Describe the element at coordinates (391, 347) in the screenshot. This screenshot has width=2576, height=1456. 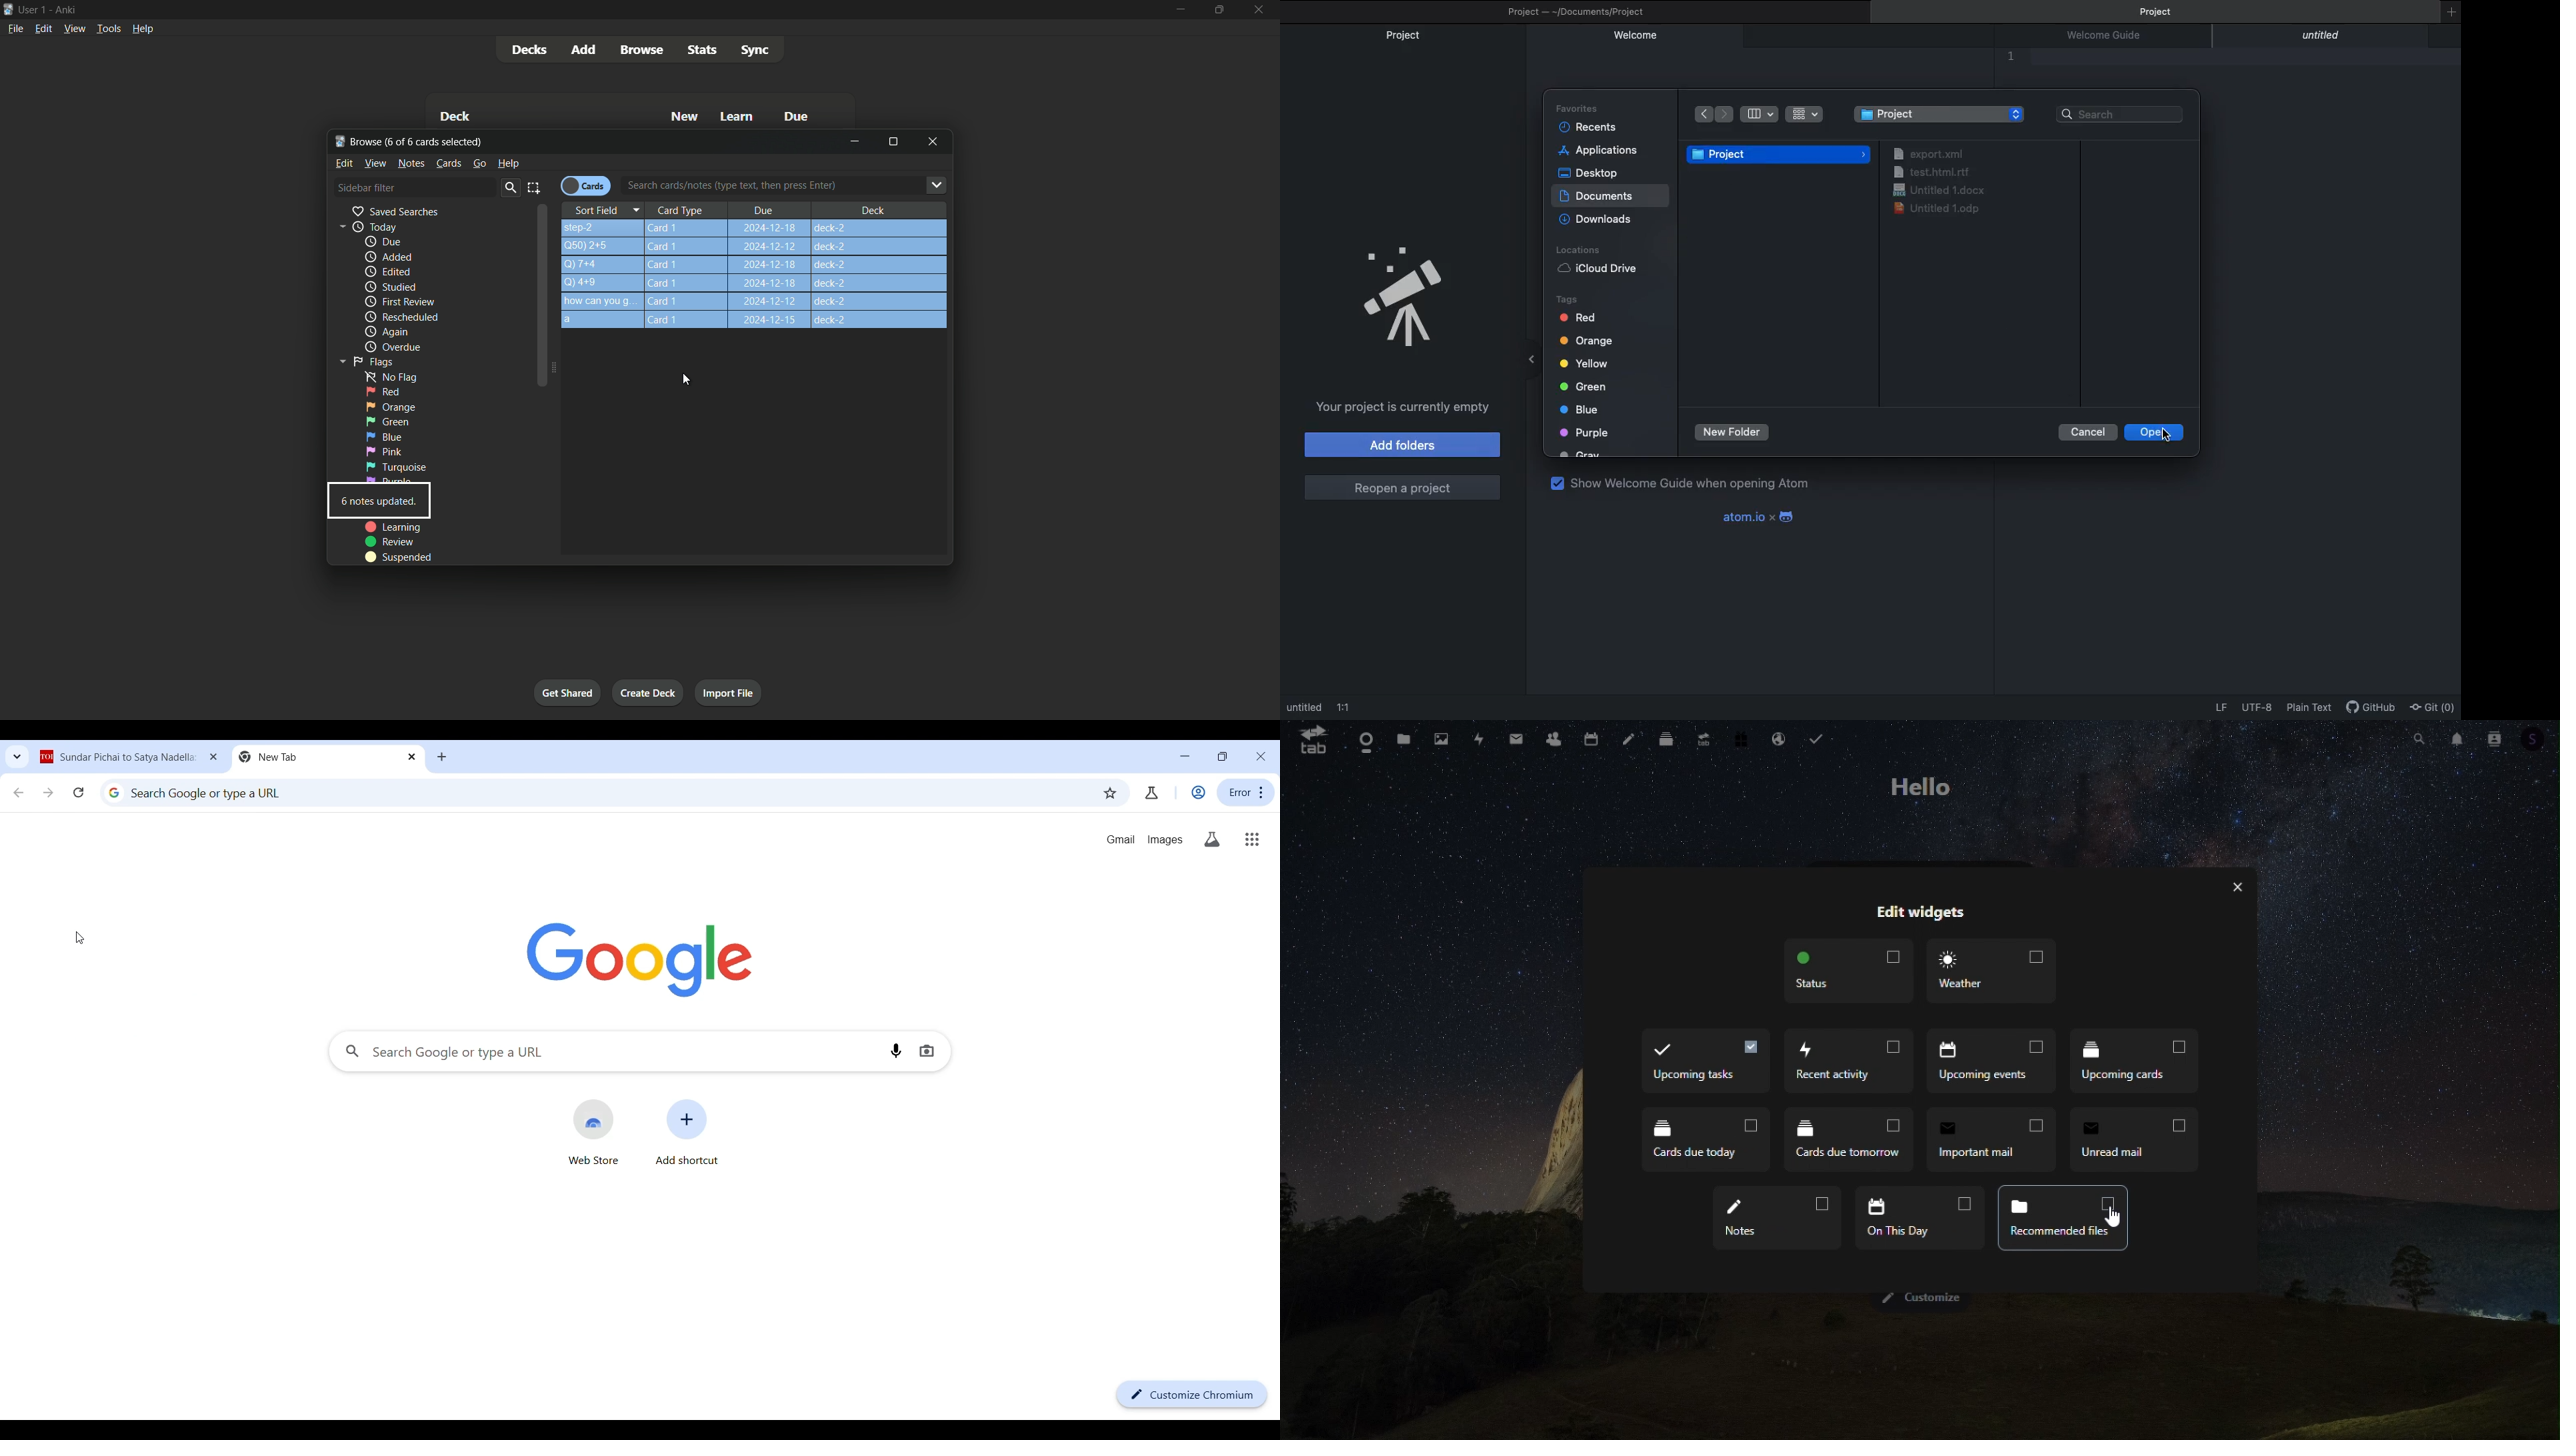
I see `Overdue` at that location.